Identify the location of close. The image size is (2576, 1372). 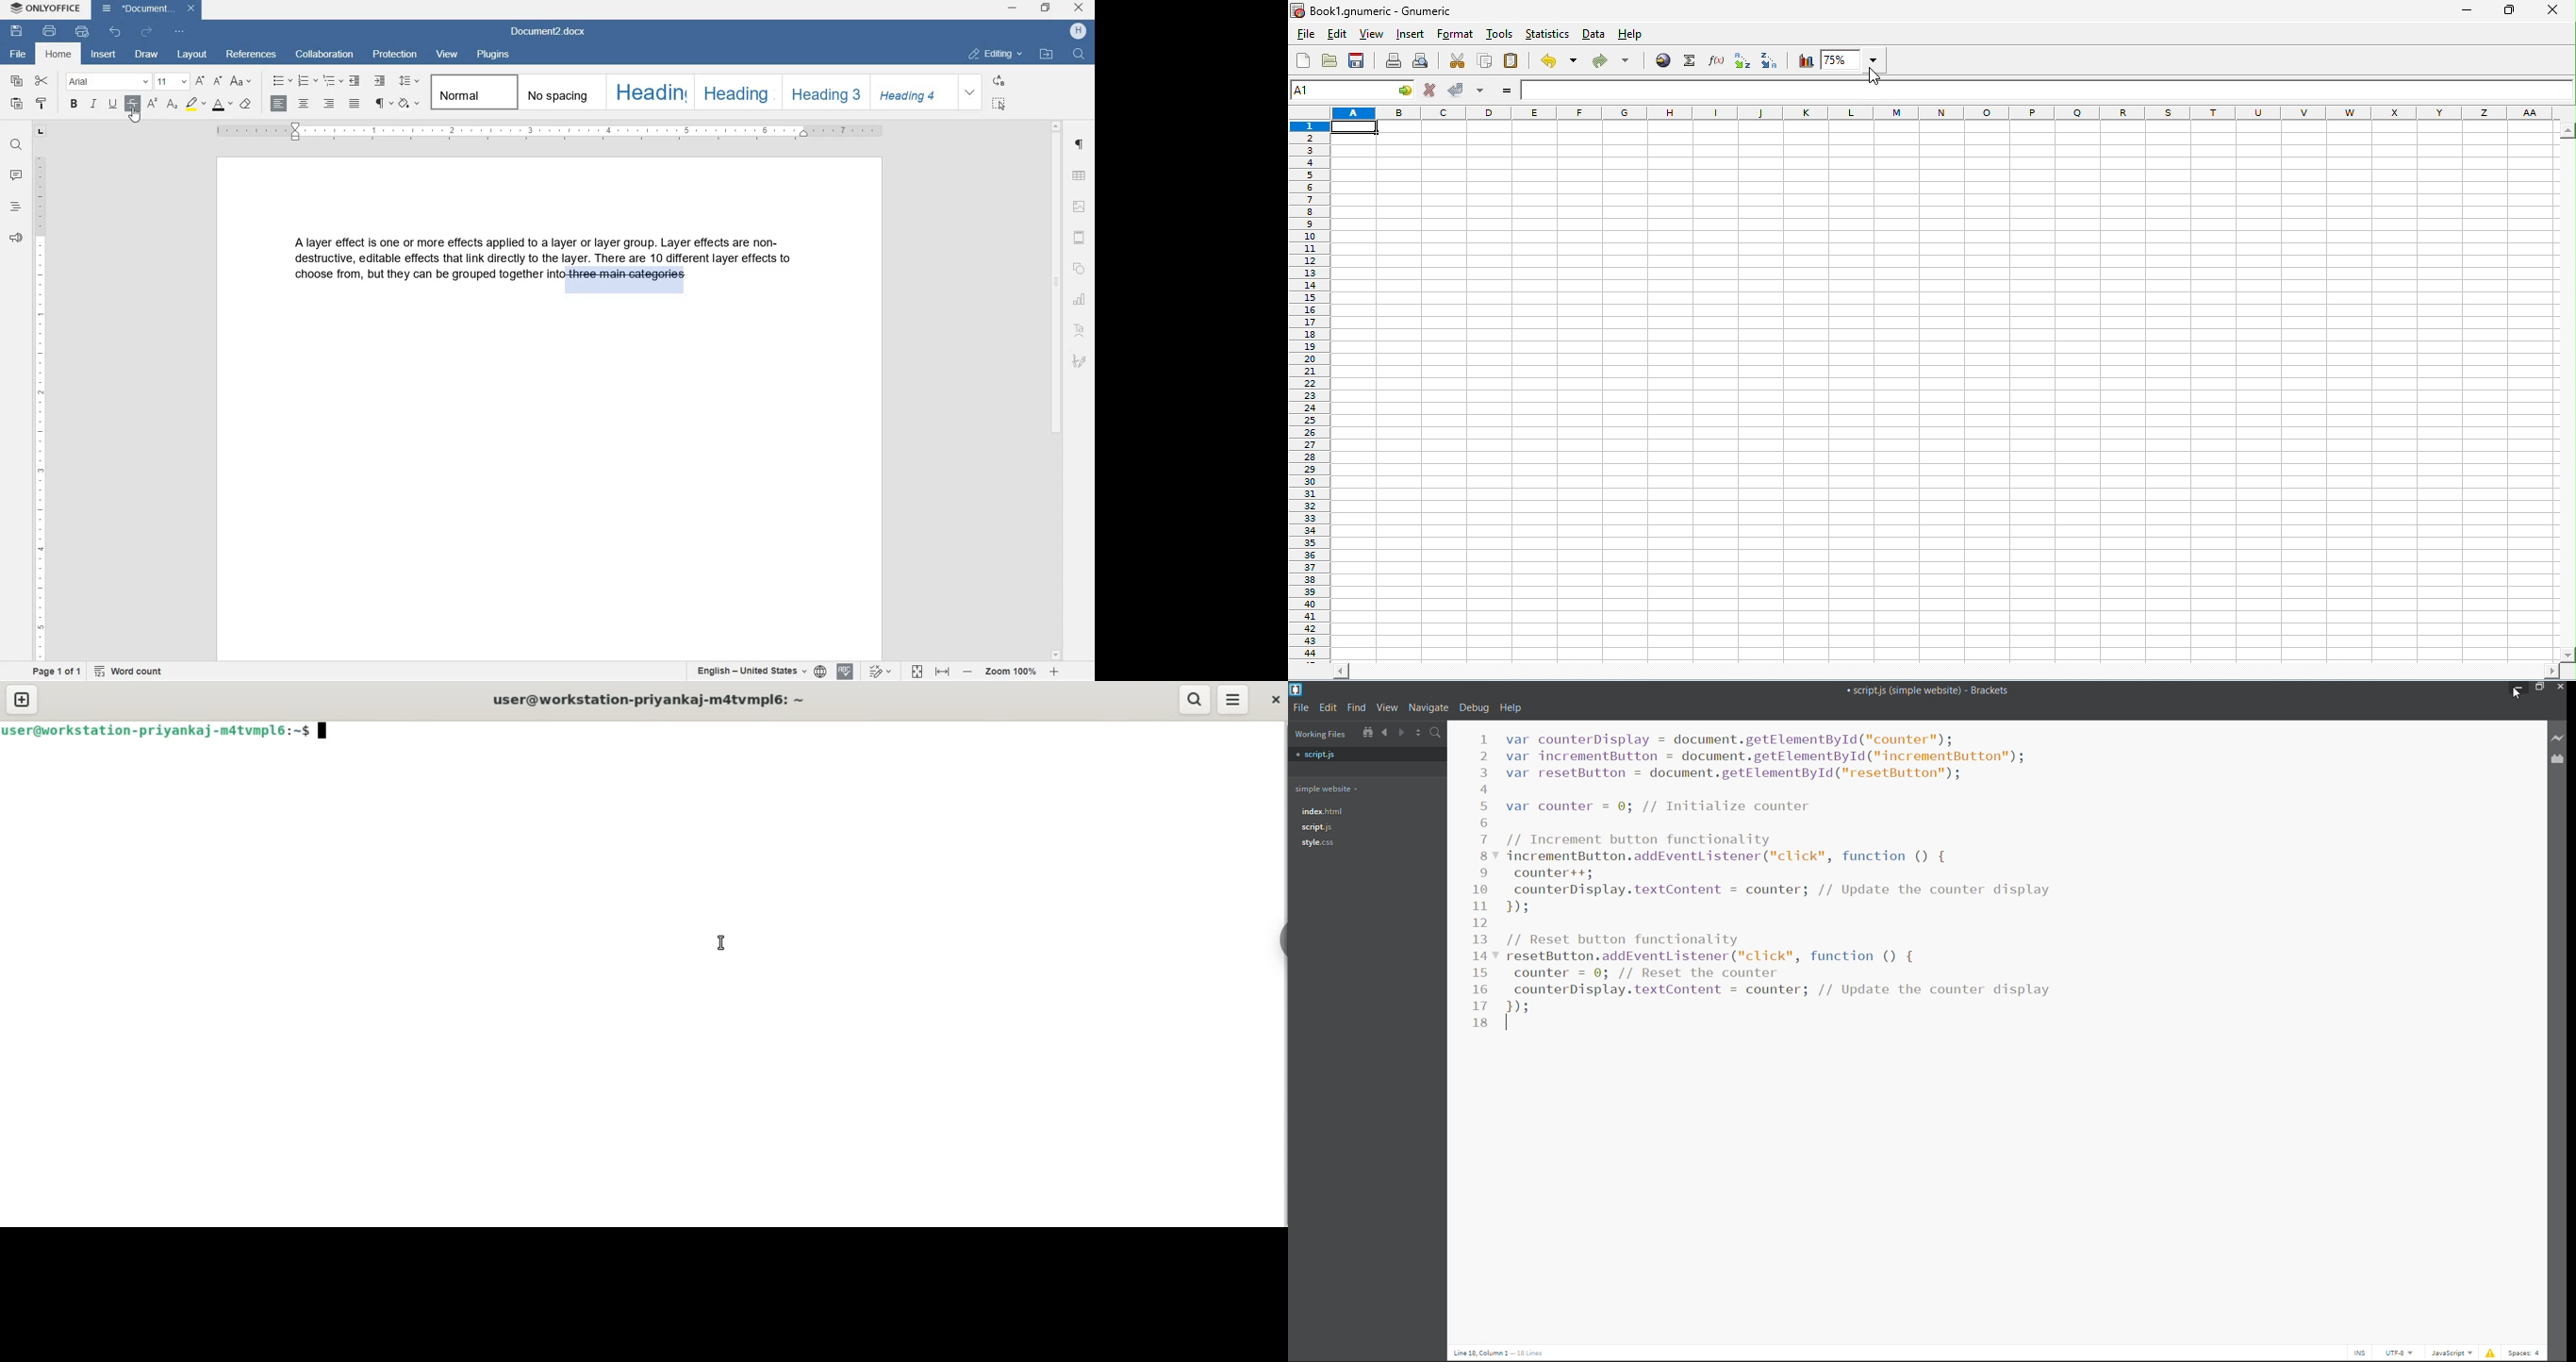
(2551, 9).